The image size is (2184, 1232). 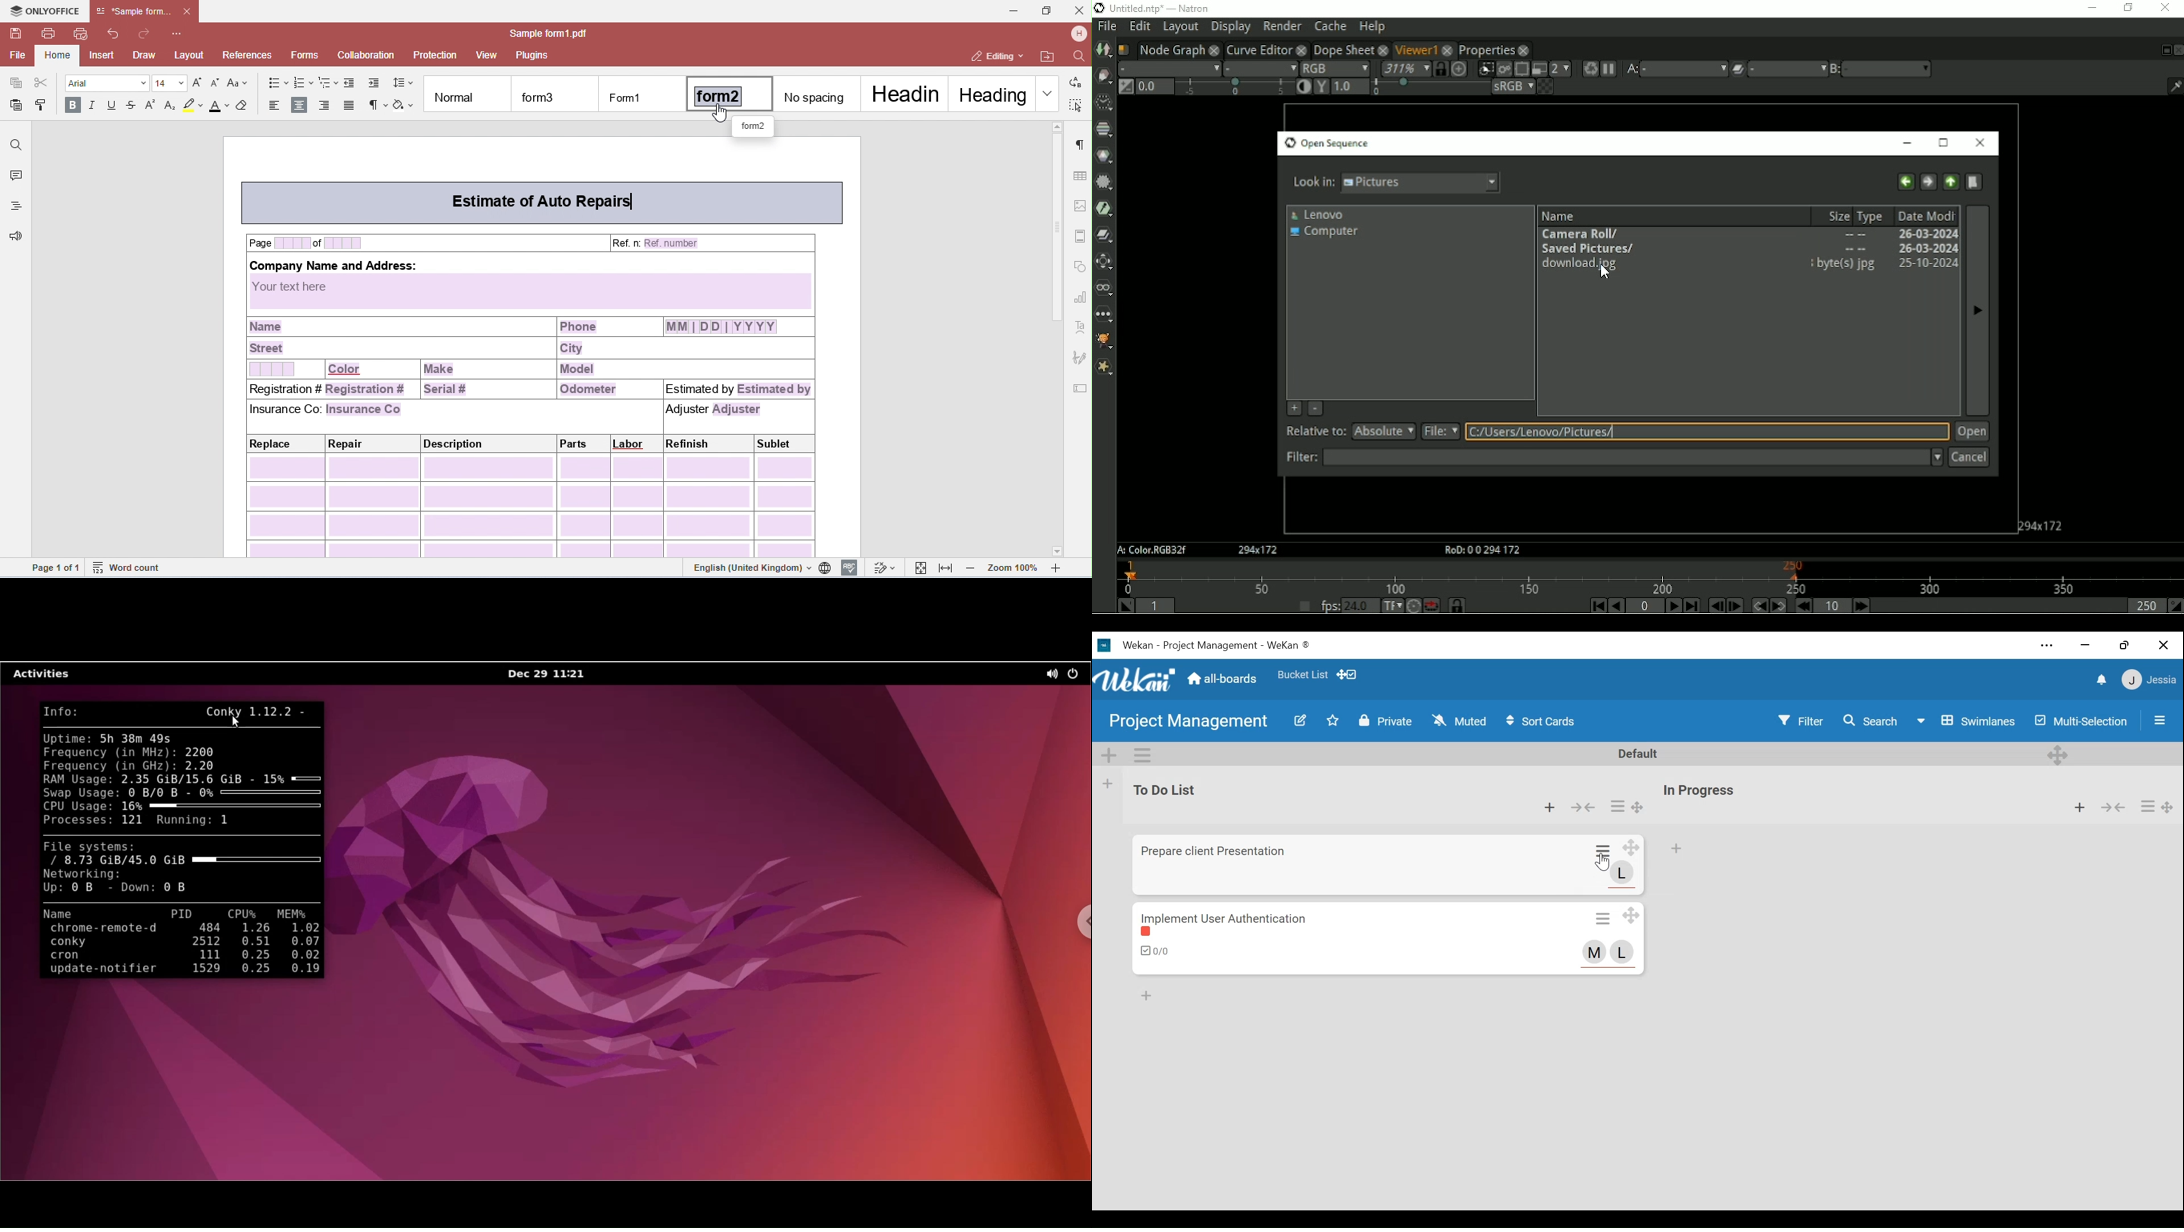 What do you see at coordinates (1387, 720) in the screenshot?
I see `Private` at bounding box center [1387, 720].